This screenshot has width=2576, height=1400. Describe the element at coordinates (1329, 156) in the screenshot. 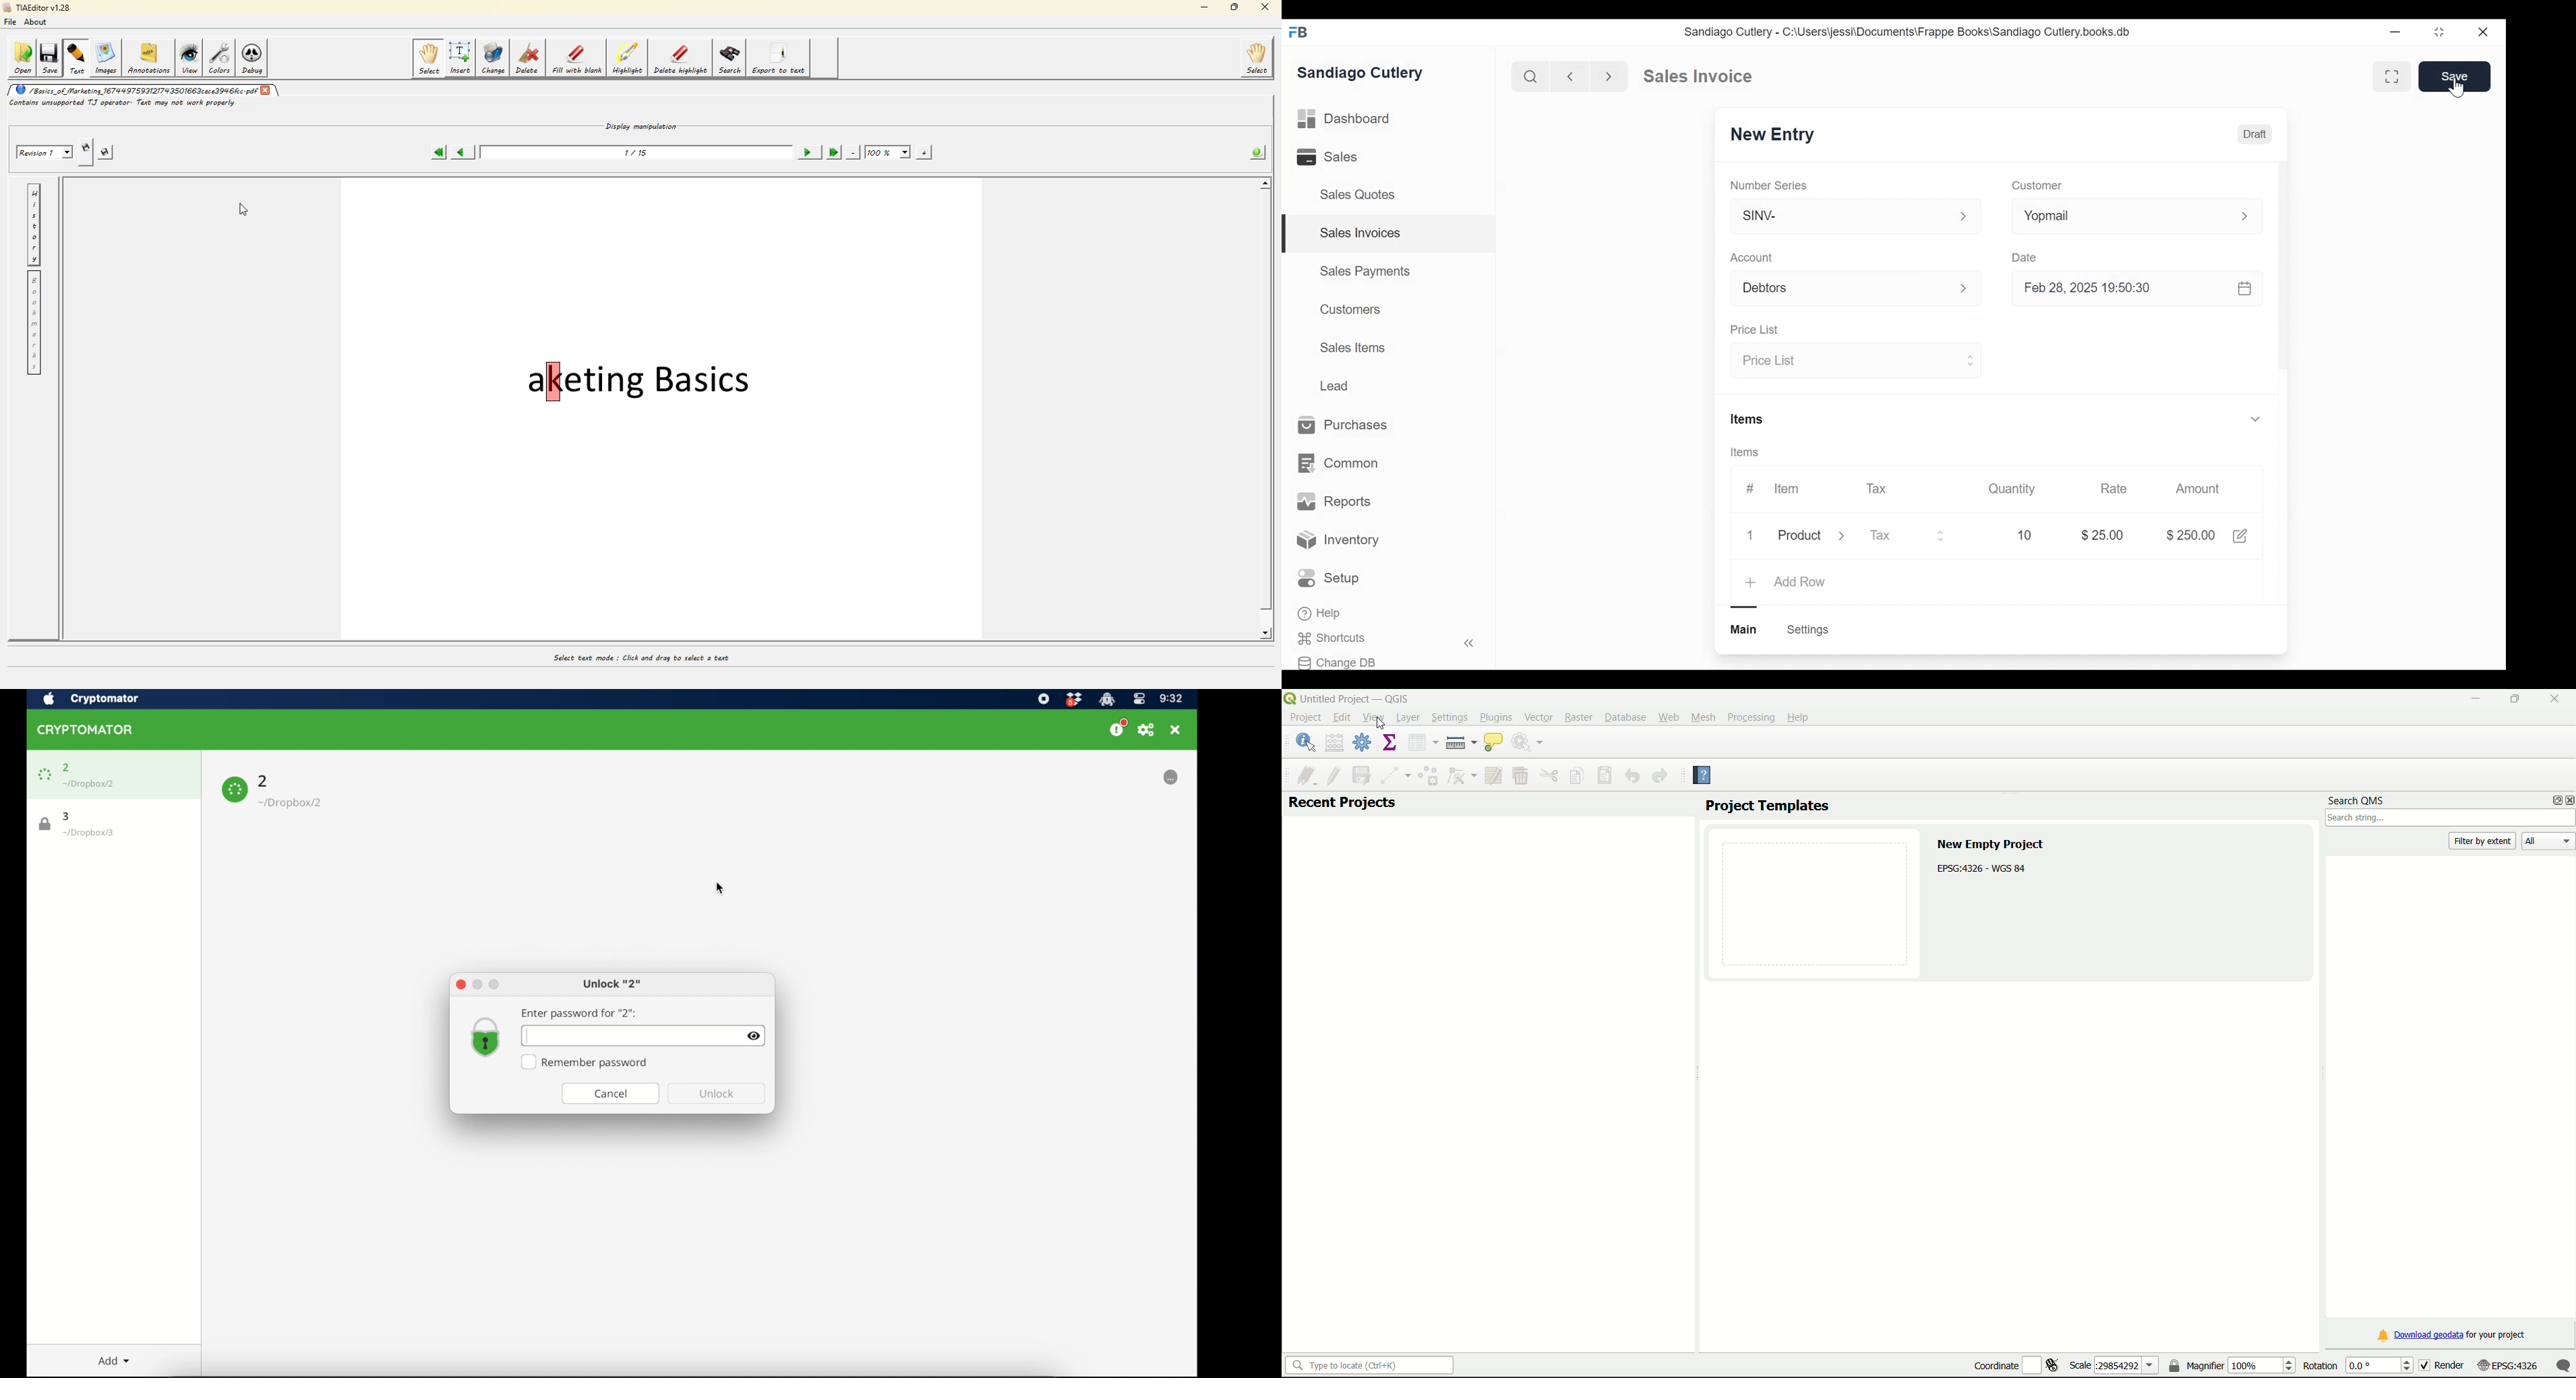

I see `Sales` at that location.